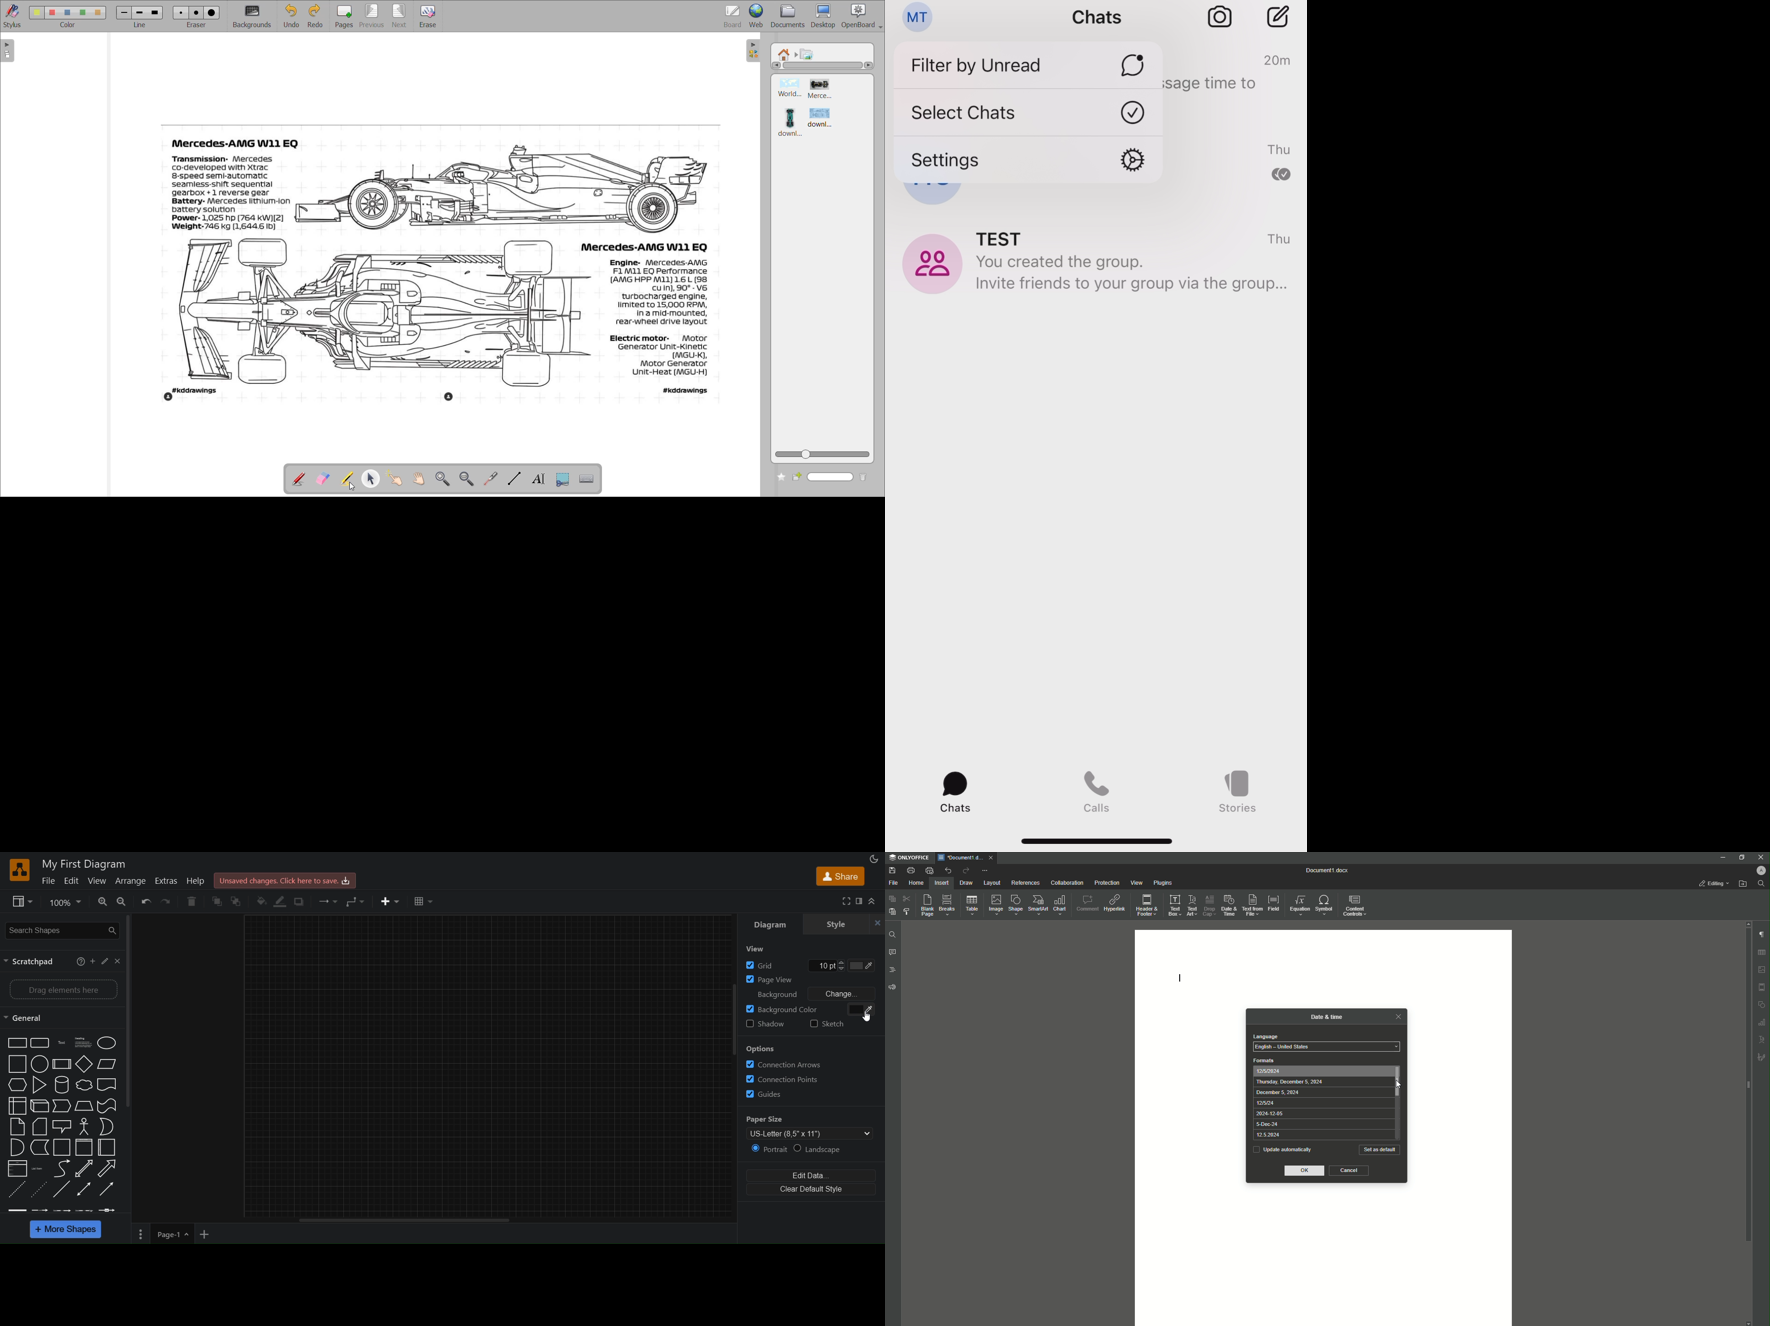 The image size is (1792, 1344). I want to click on Hyperlink, so click(1114, 901).